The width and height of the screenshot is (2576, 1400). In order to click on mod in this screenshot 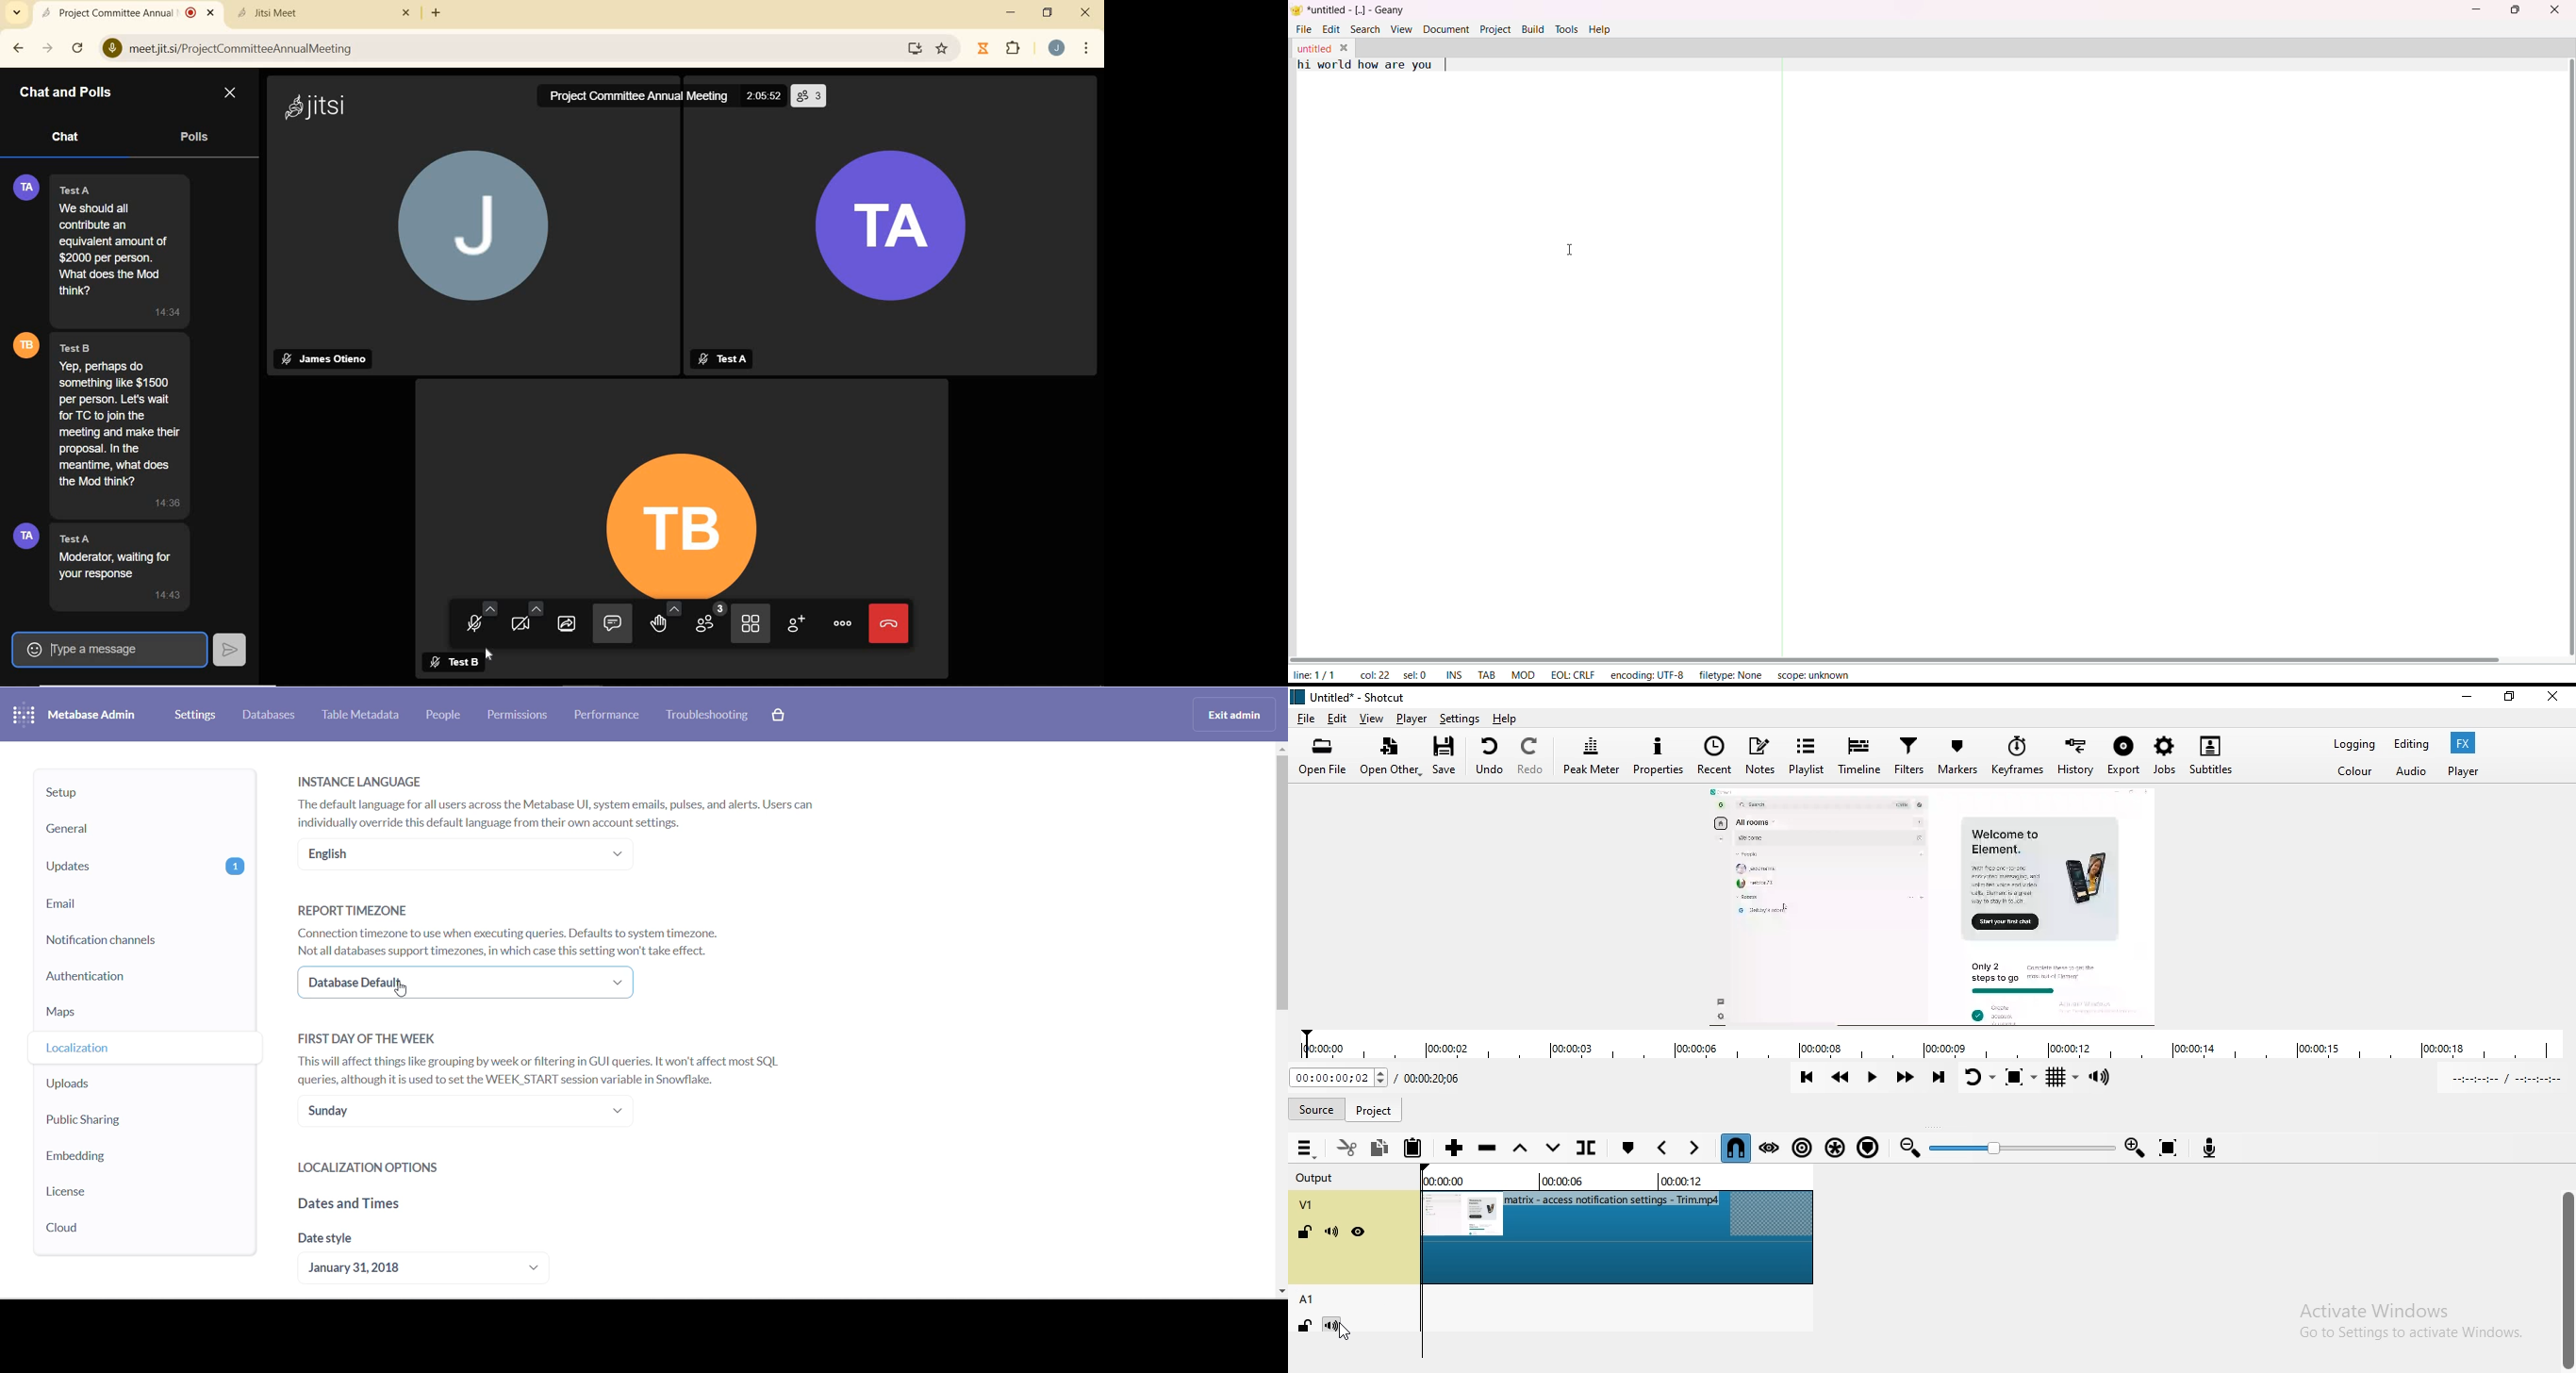, I will do `click(1519, 674)`.